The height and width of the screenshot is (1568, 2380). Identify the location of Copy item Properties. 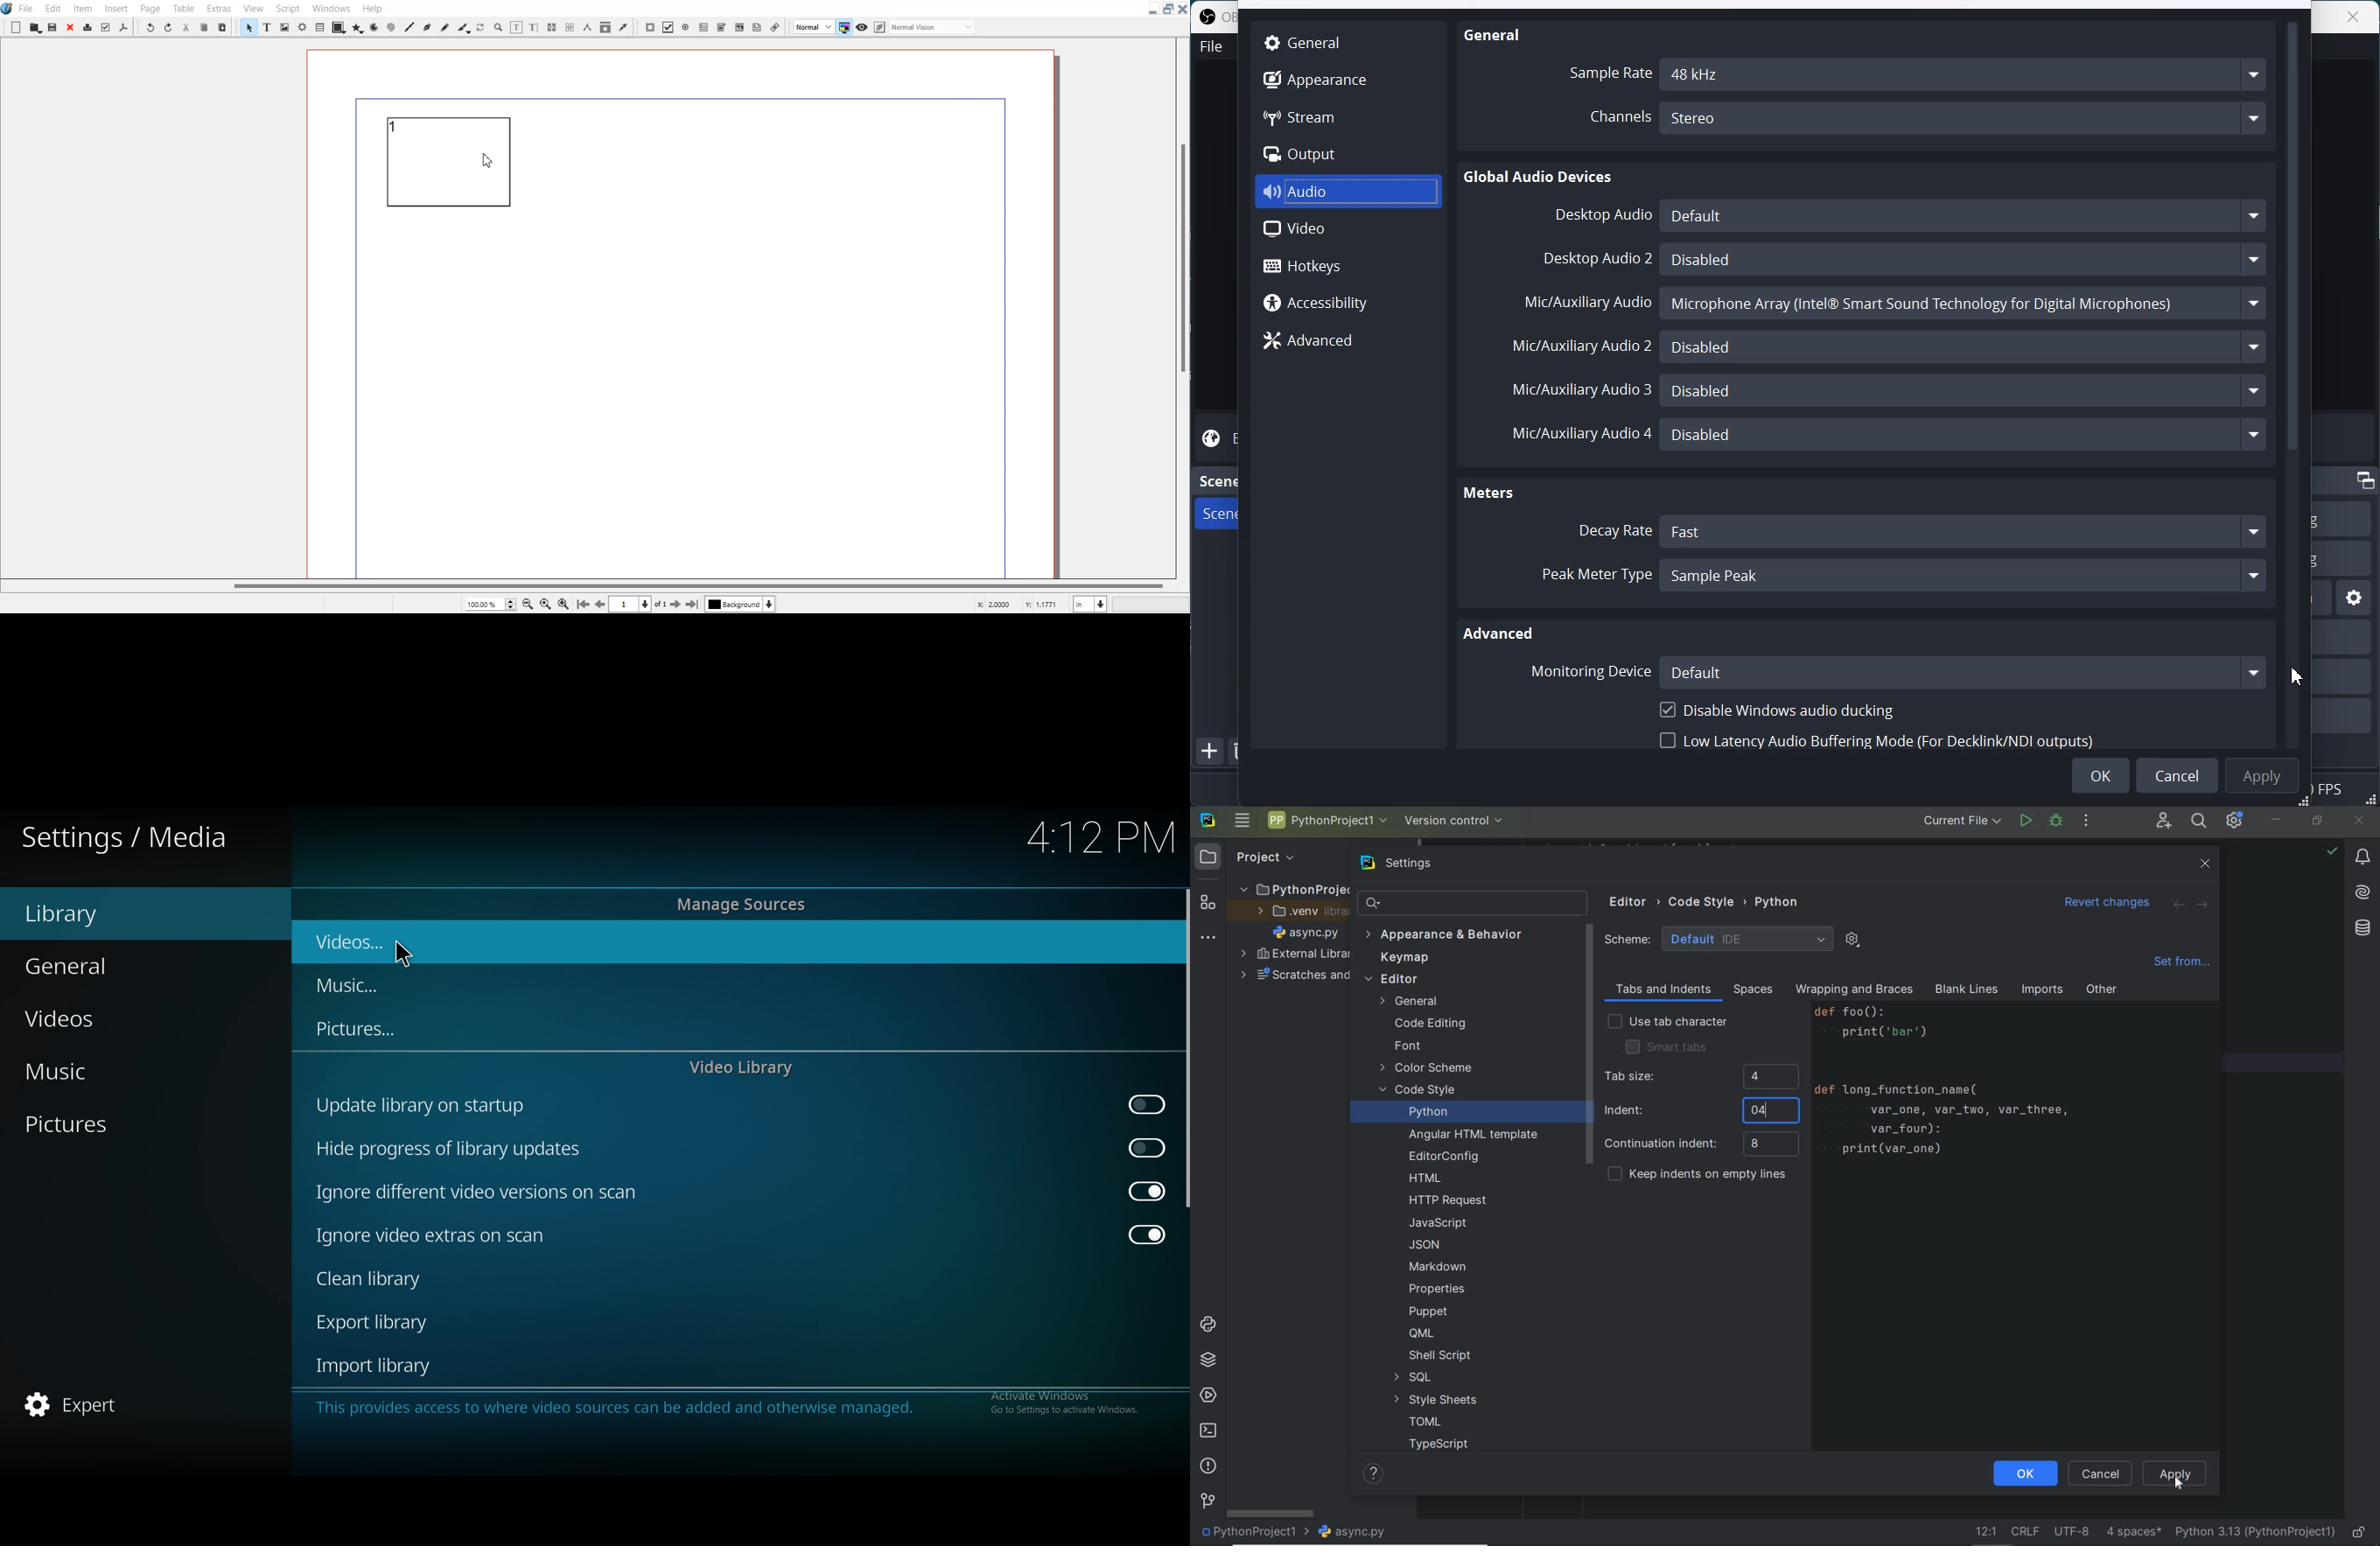
(605, 27).